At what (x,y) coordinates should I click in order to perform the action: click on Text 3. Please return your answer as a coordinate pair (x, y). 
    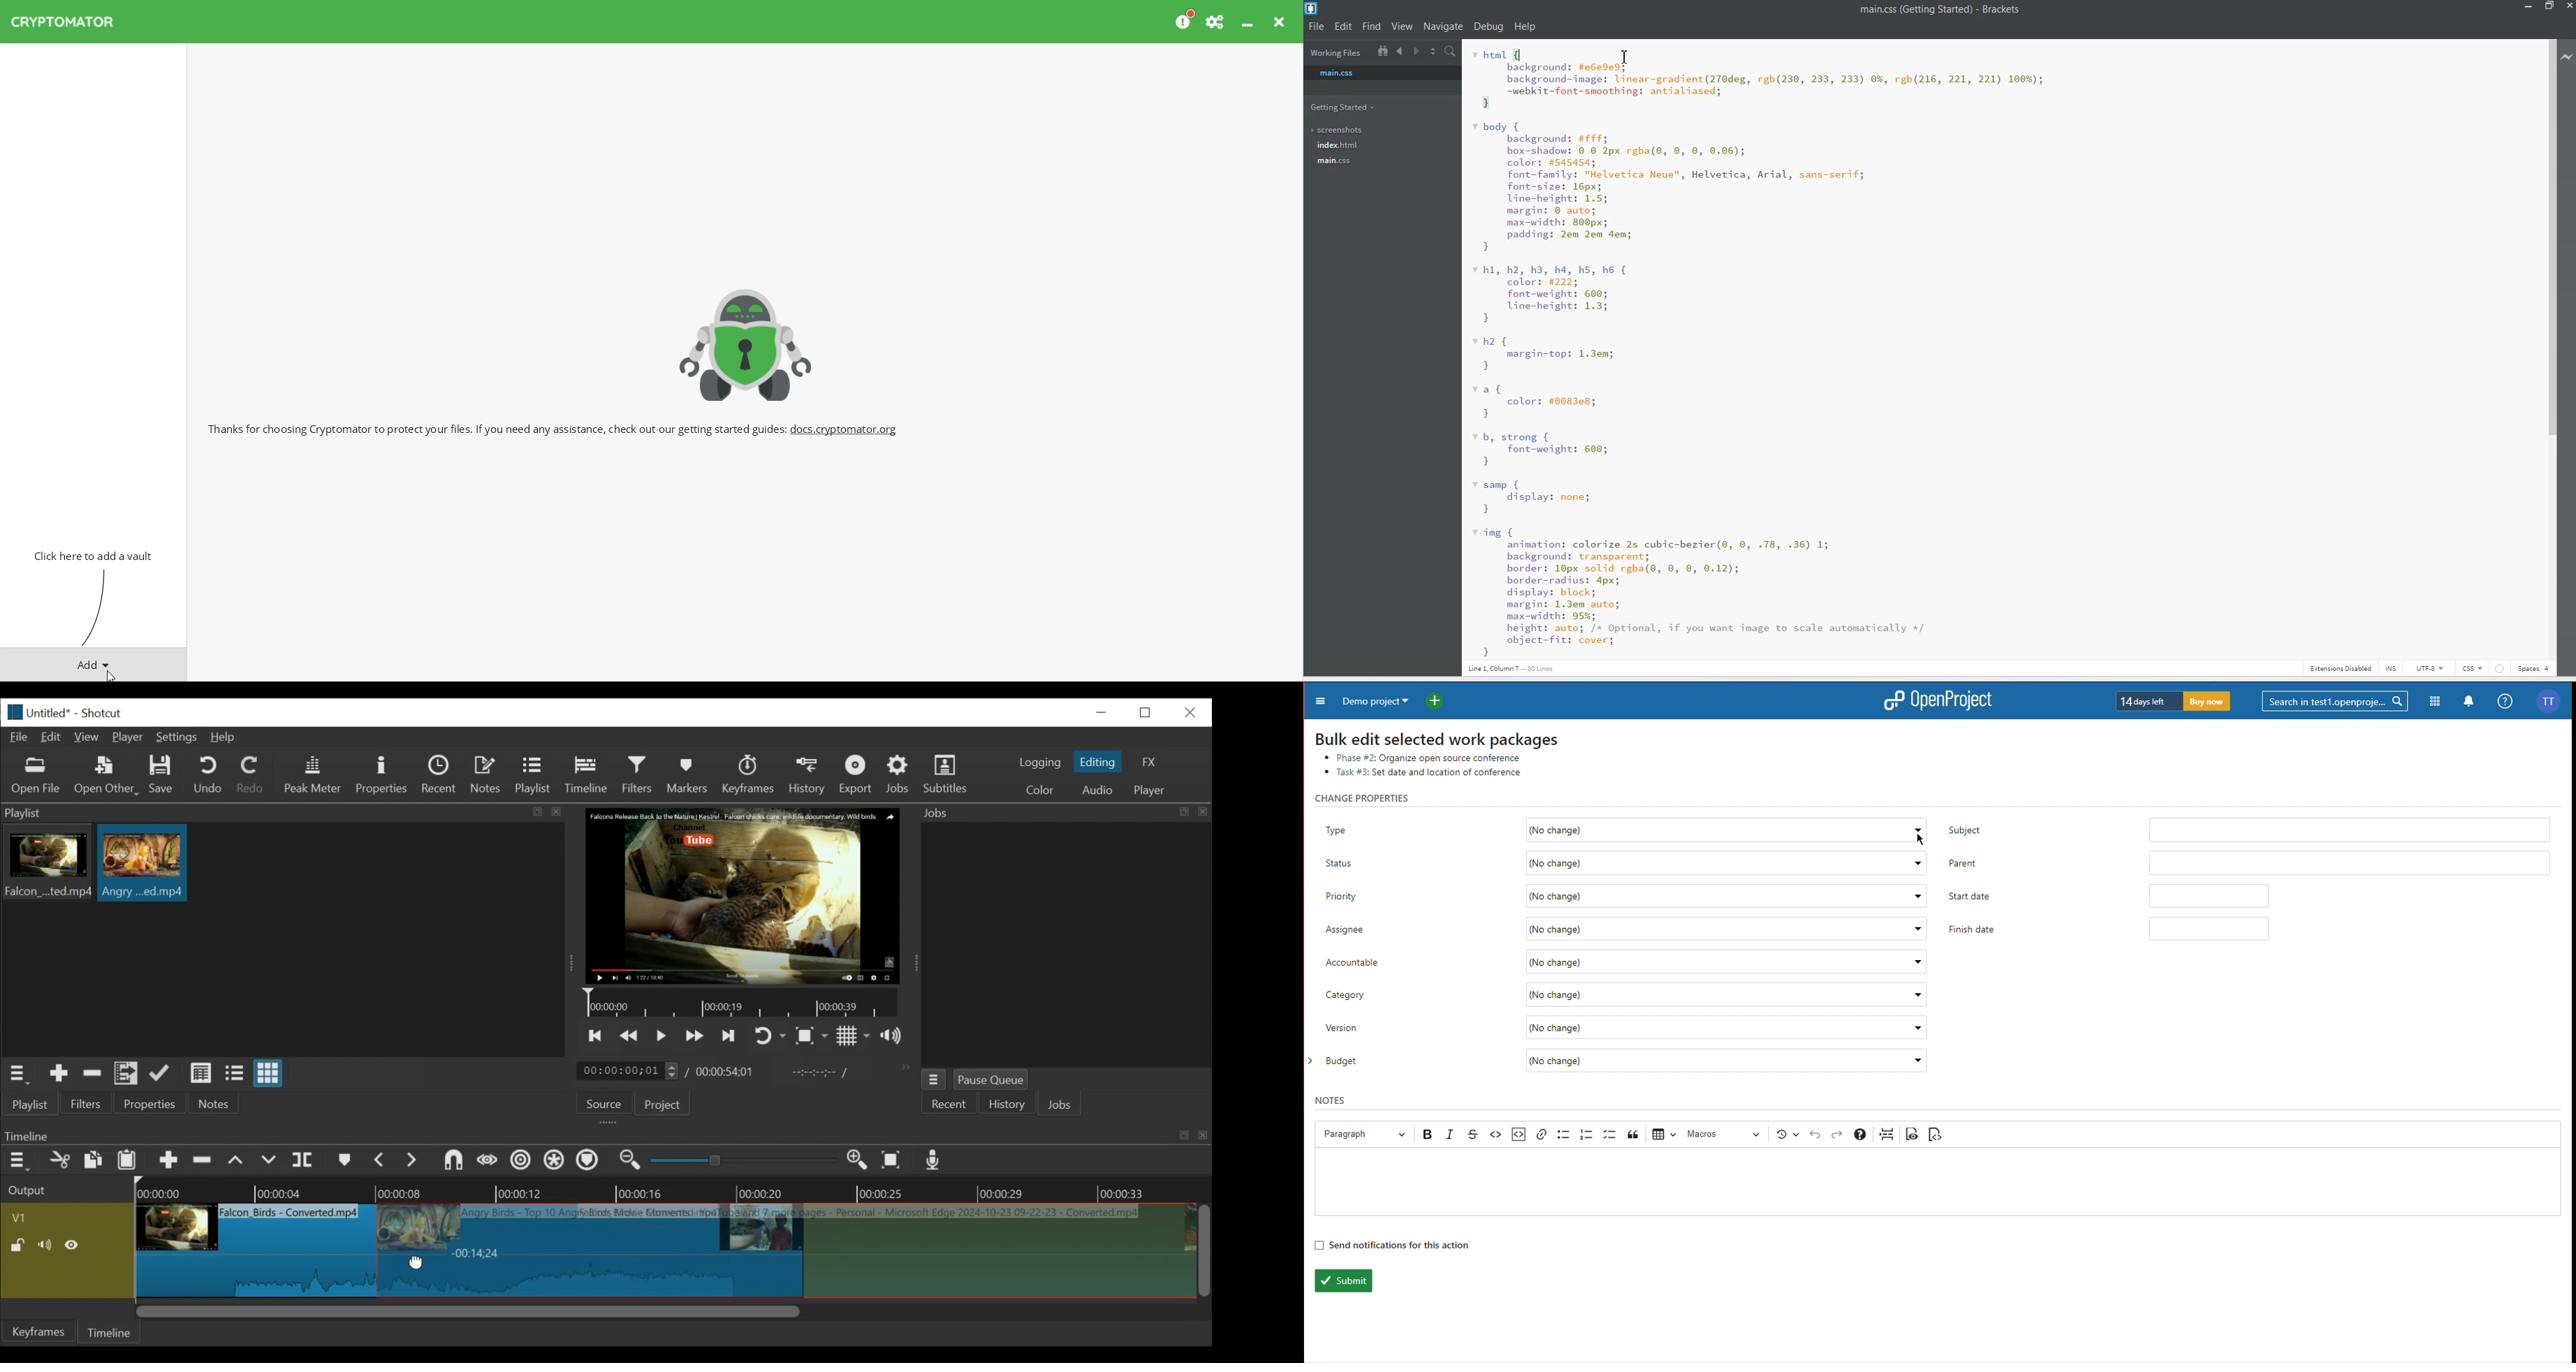
    Looking at the image, I should click on (1516, 668).